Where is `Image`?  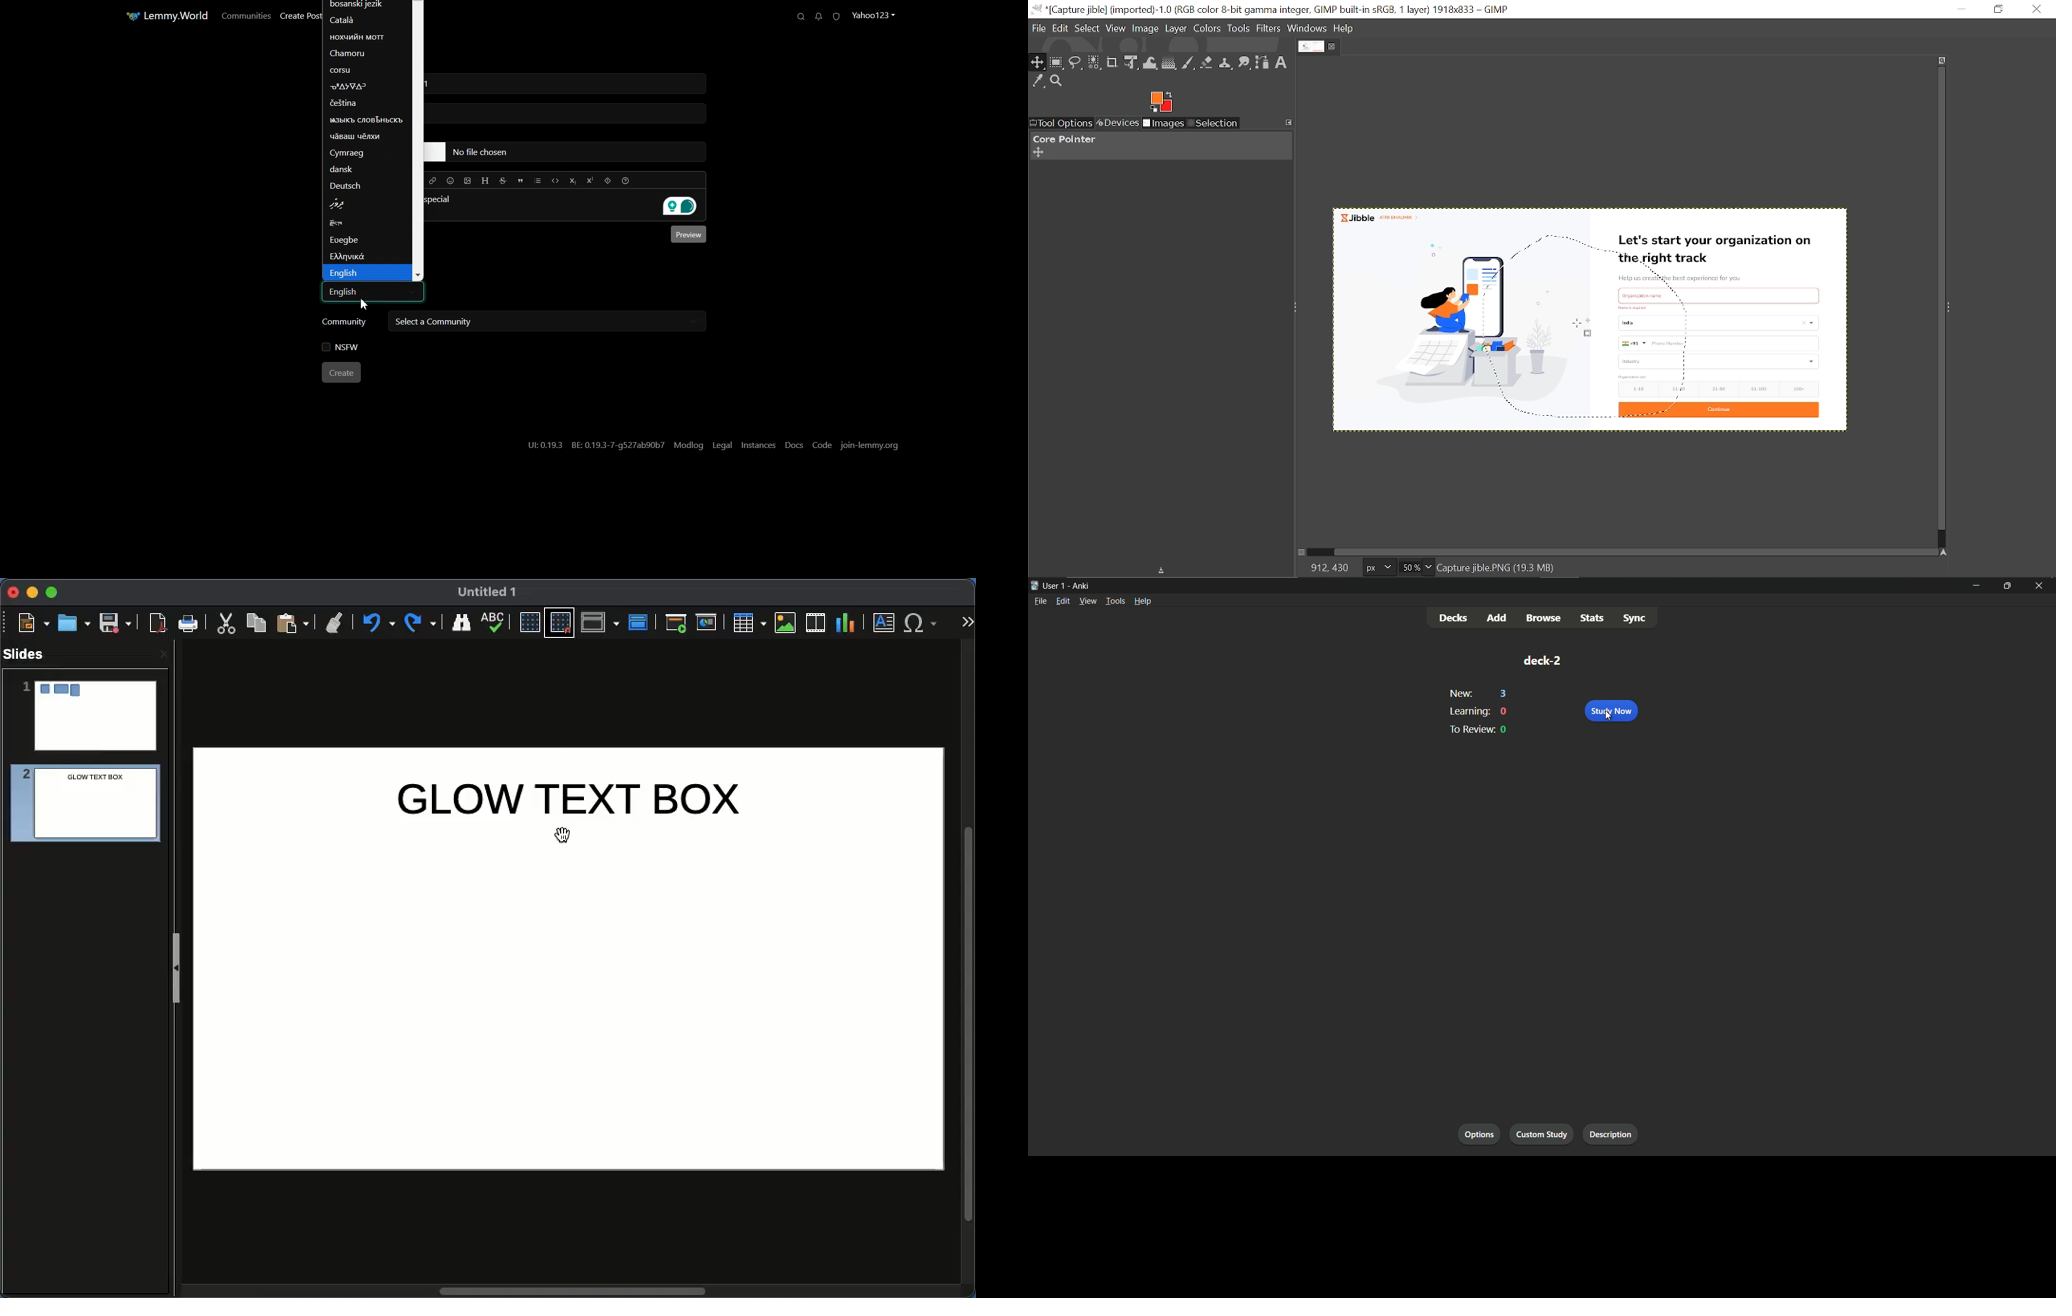
Image is located at coordinates (786, 623).